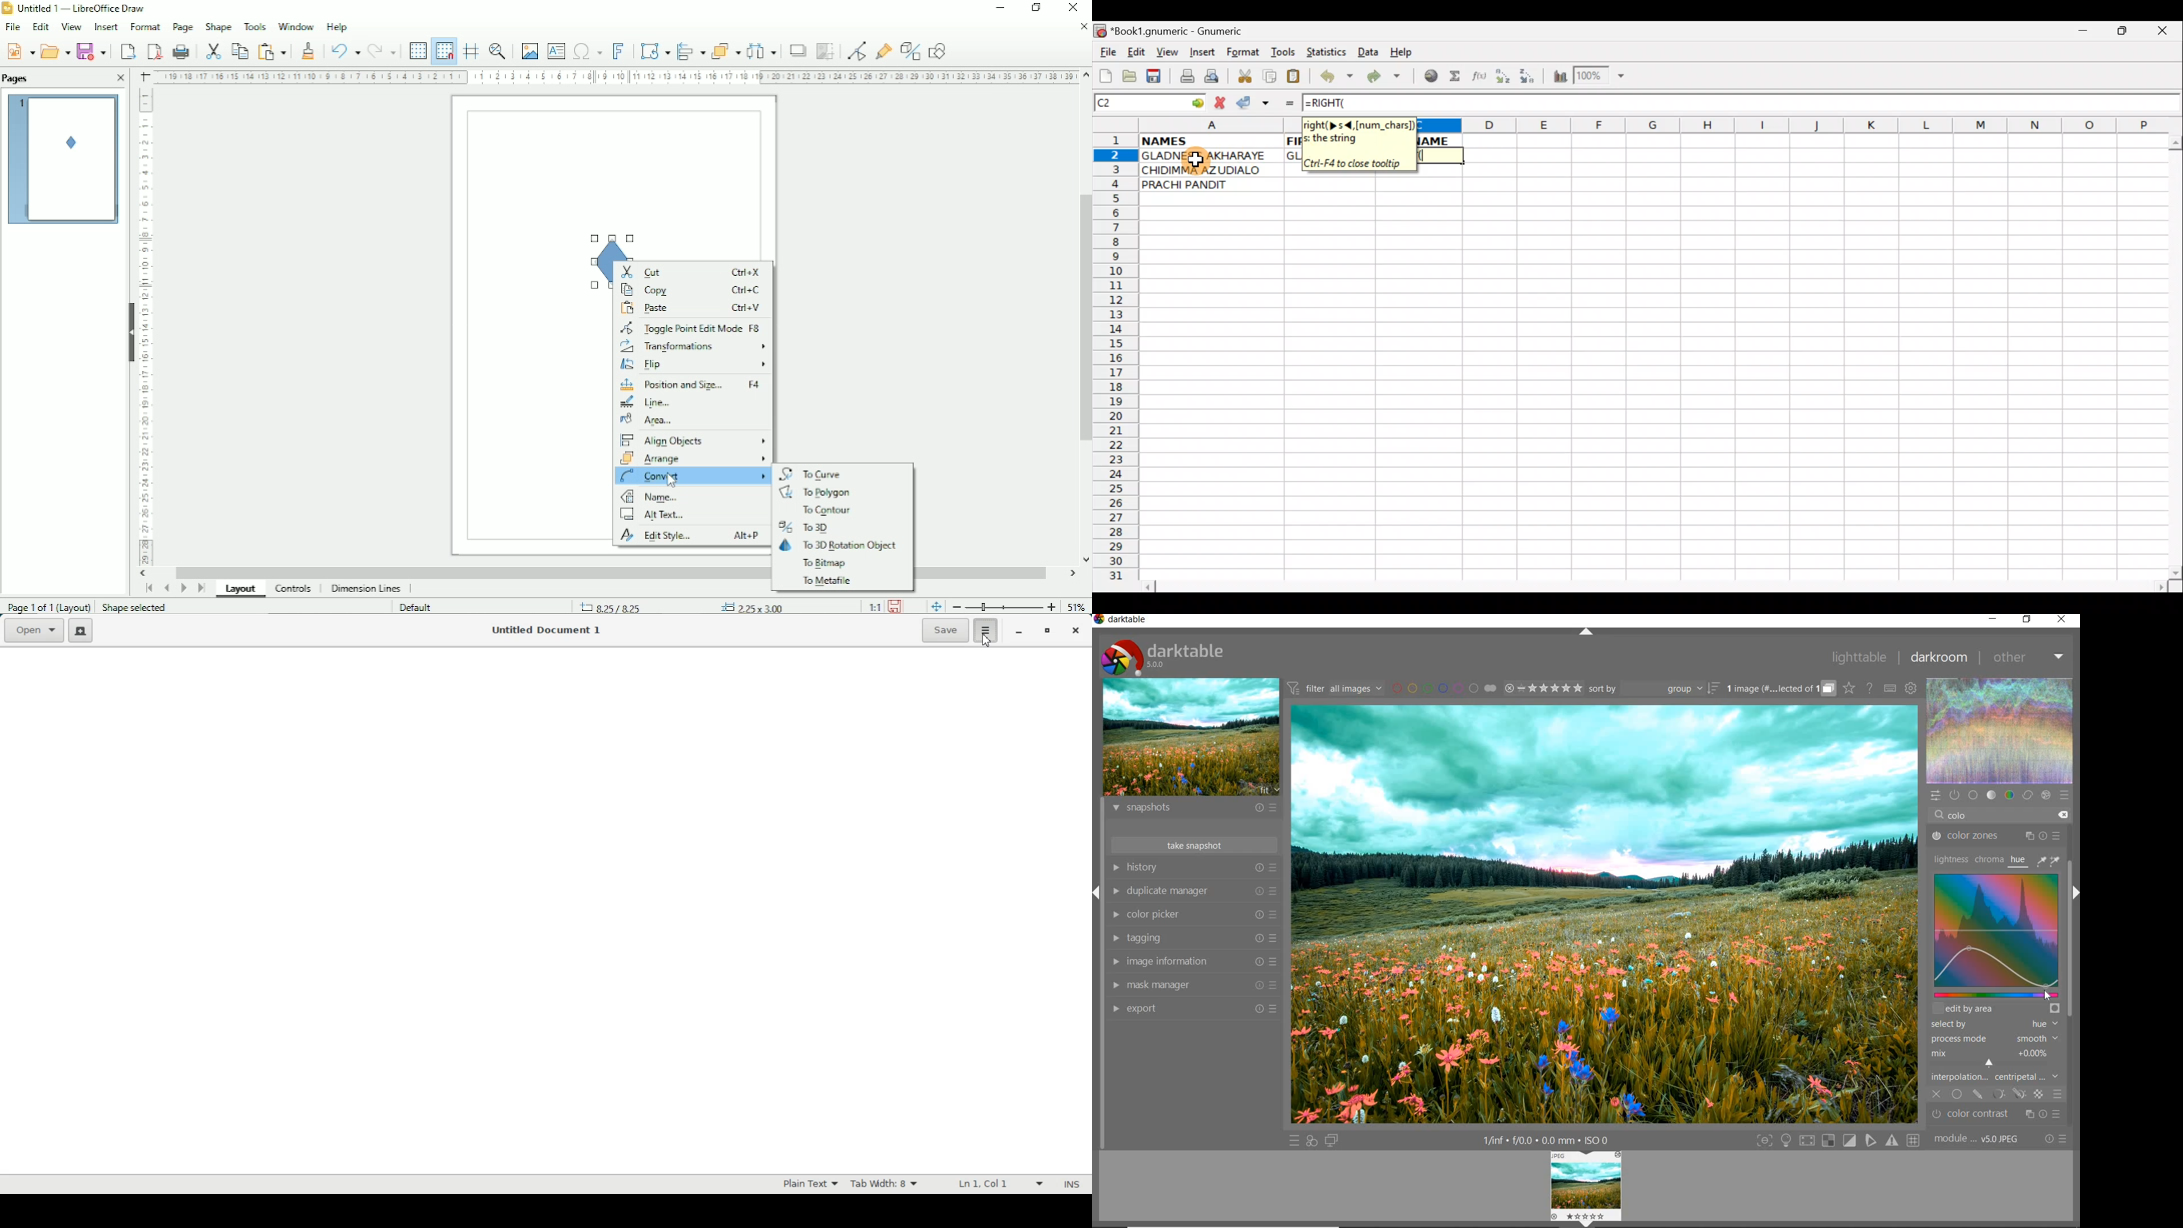  Describe the element at coordinates (1184, 77) in the screenshot. I see `Print file` at that location.